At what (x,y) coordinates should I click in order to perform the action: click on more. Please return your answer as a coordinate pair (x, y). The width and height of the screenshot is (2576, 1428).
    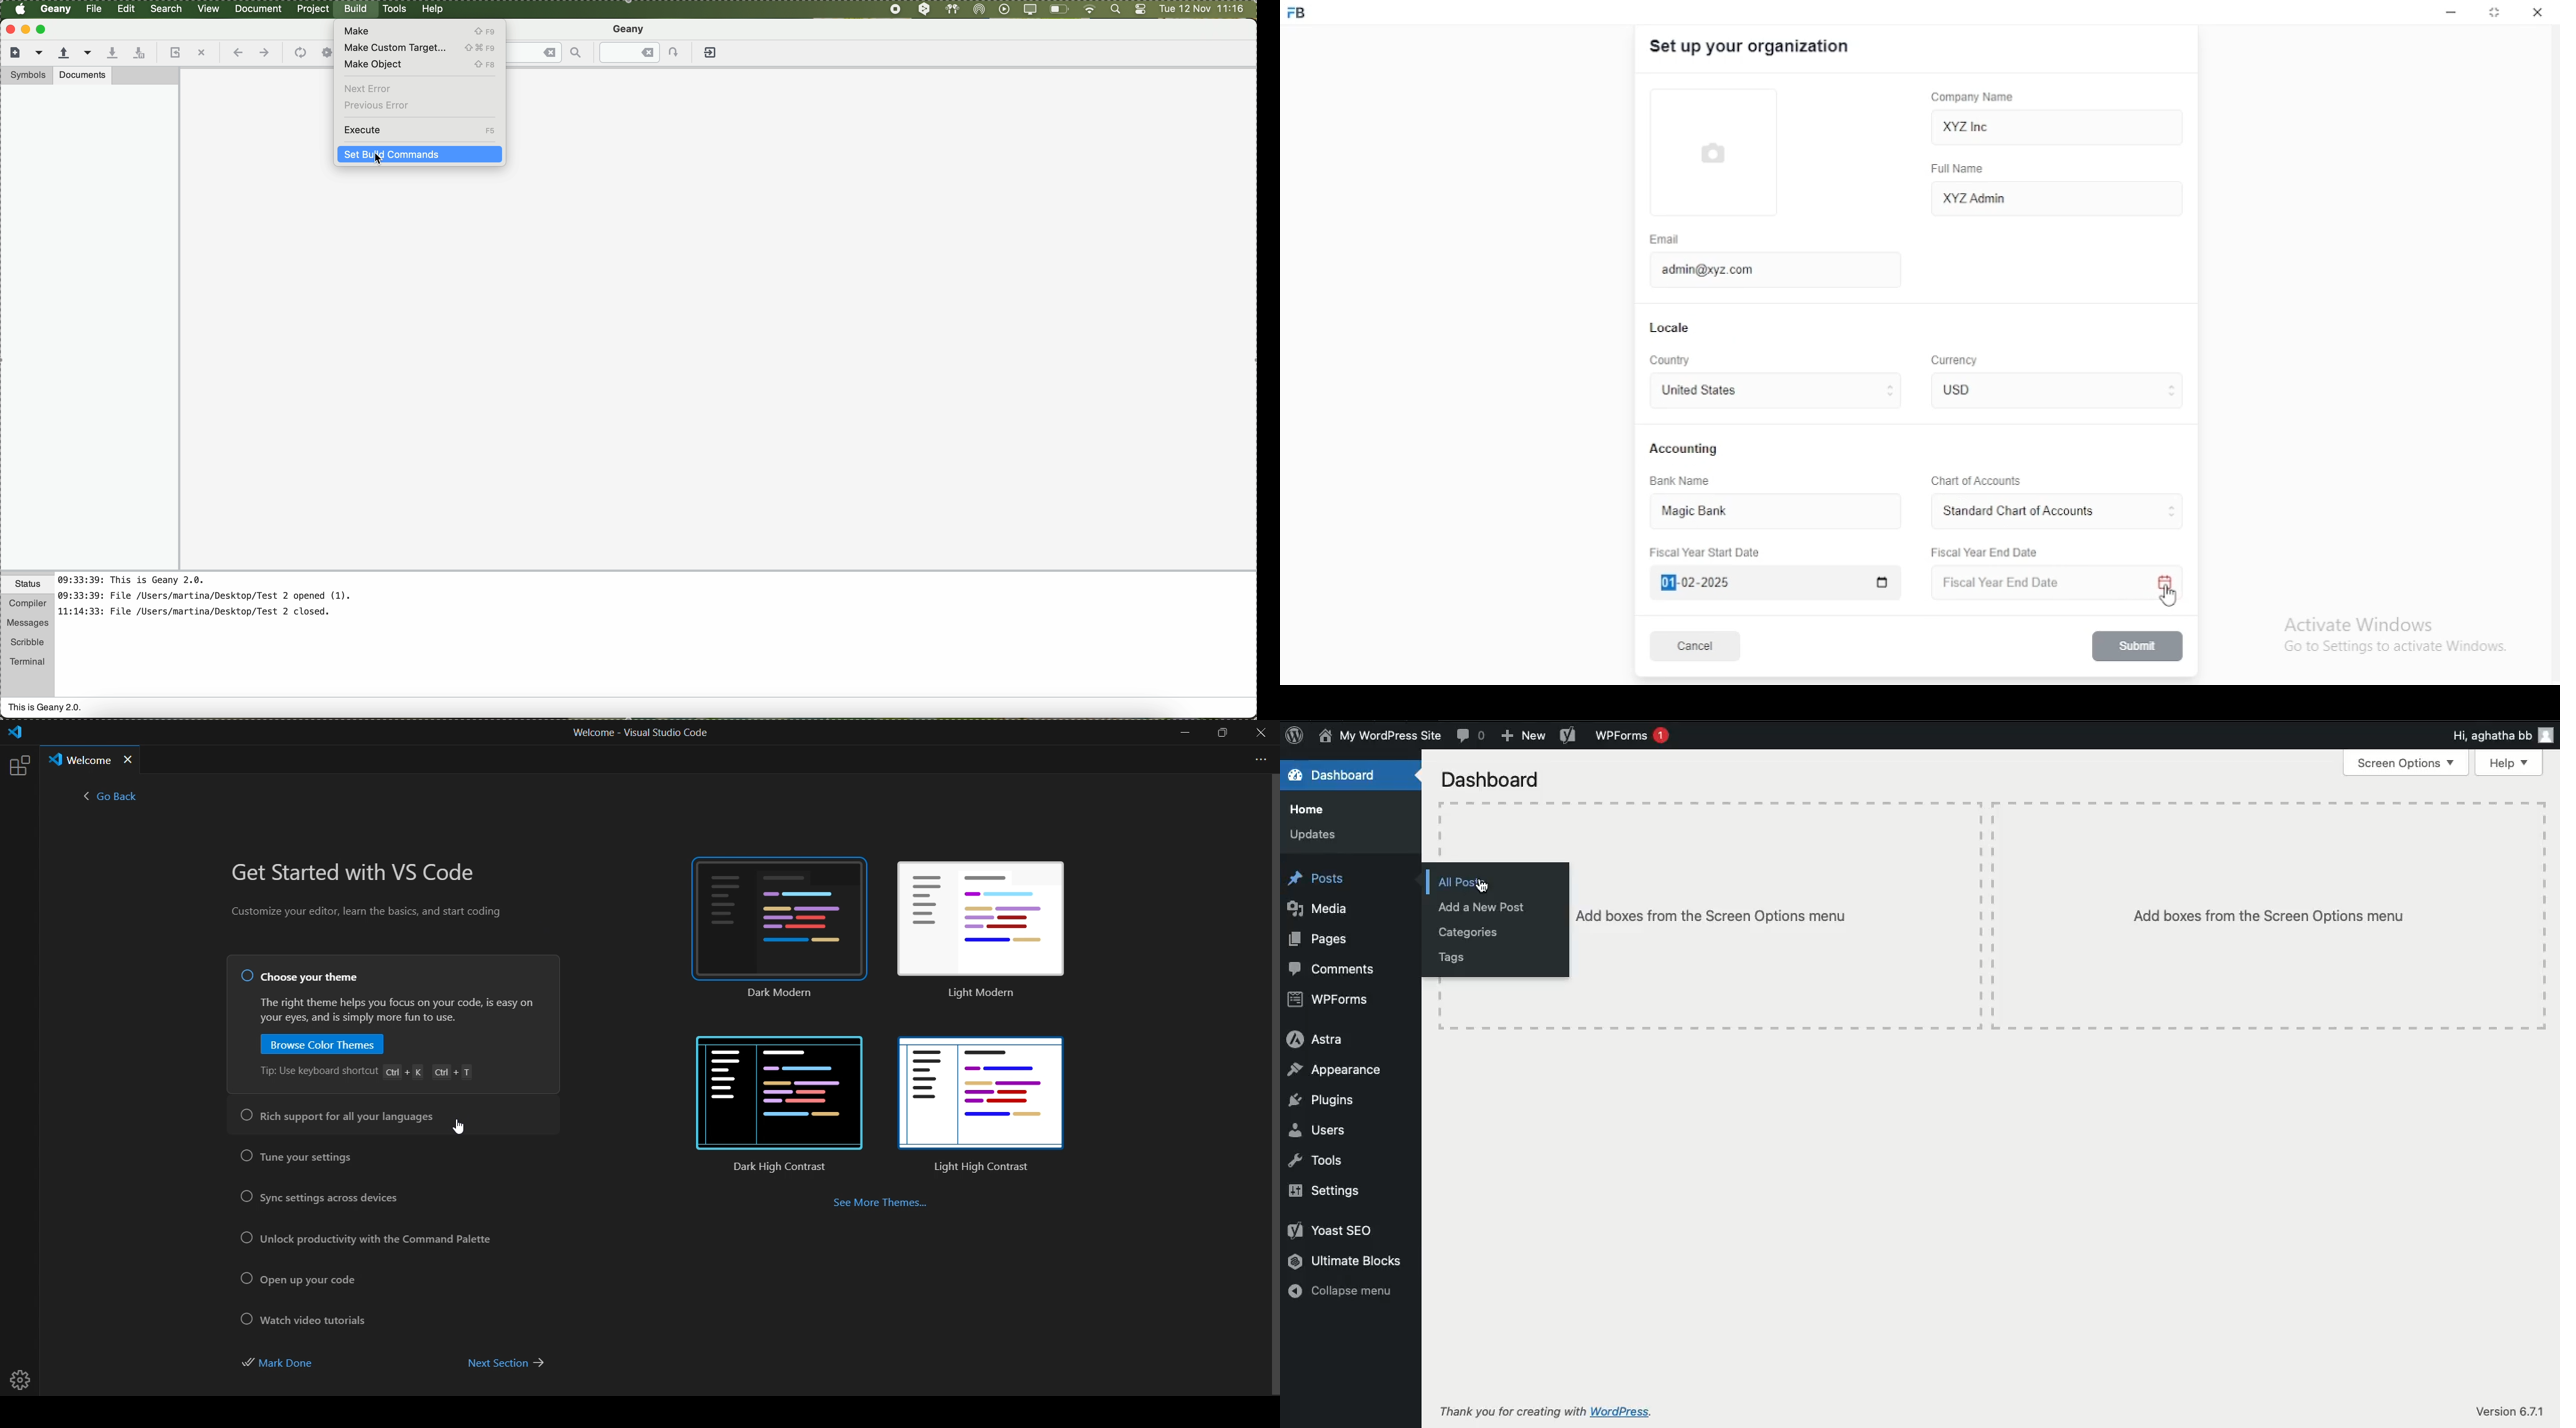
    Looking at the image, I should click on (1257, 758).